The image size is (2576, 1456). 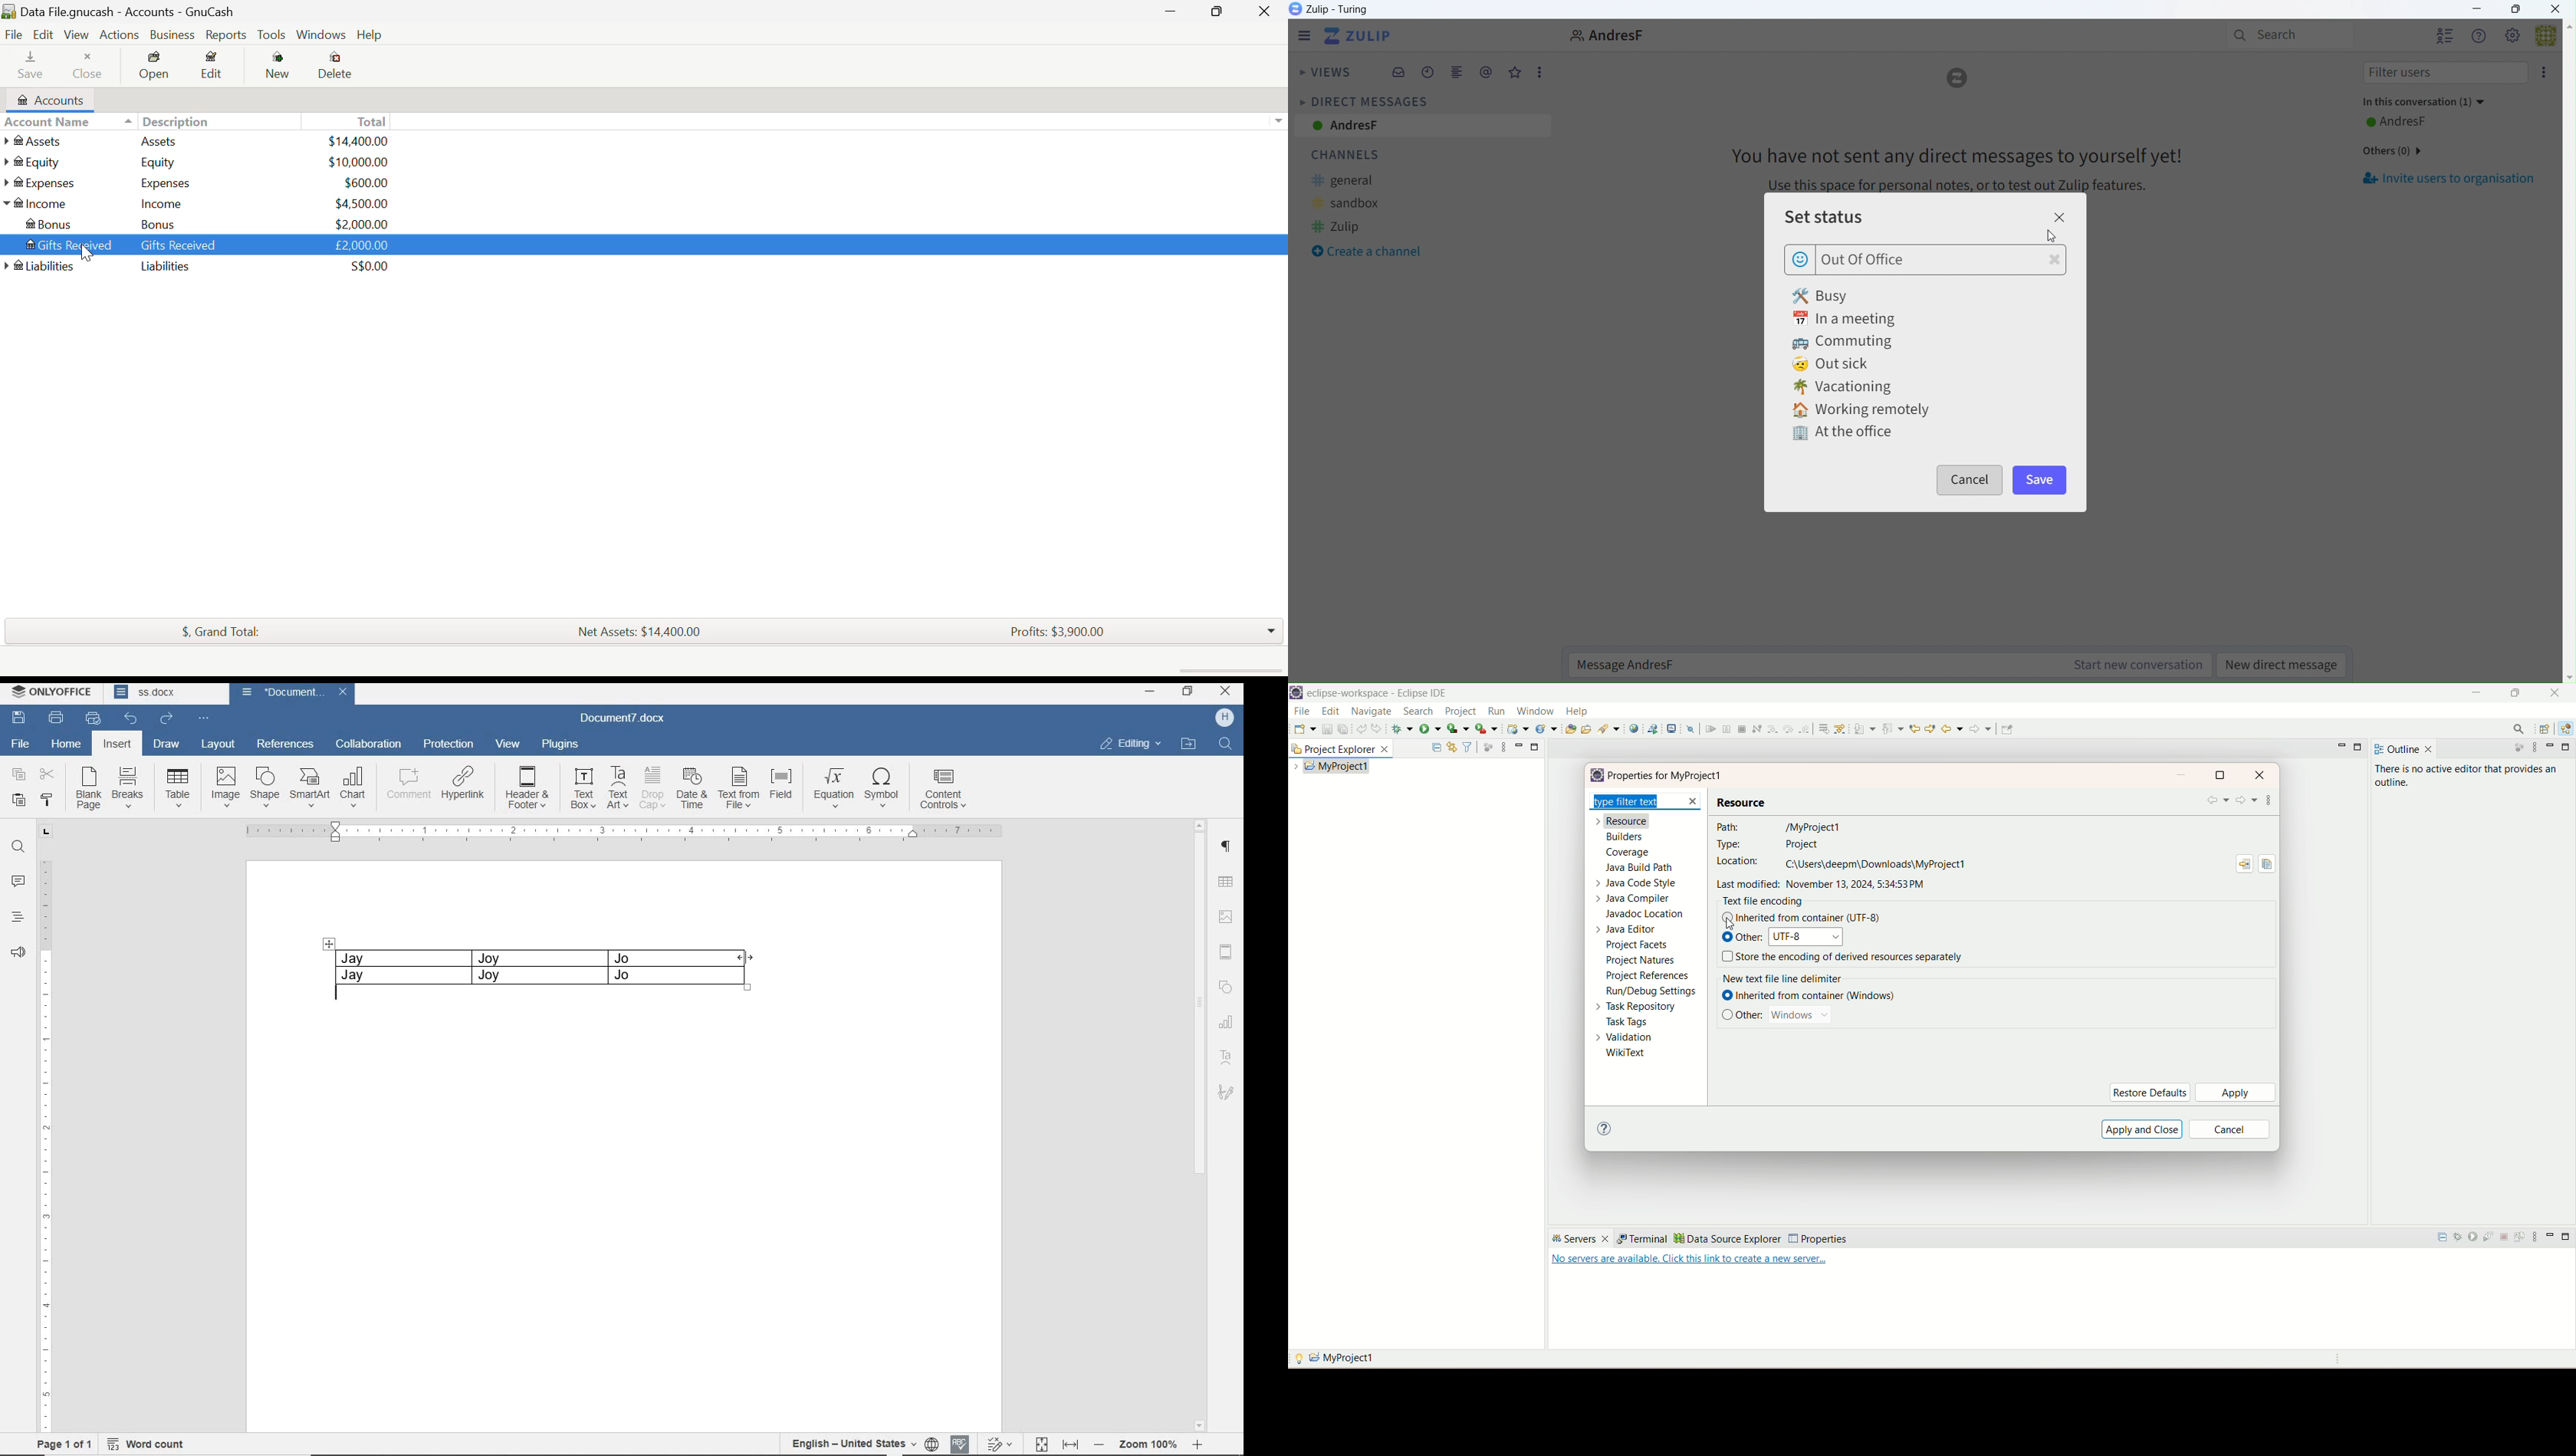 What do you see at coordinates (1457, 75) in the screenshot?
I see `Merge View` at bounding box center [1457, 75].